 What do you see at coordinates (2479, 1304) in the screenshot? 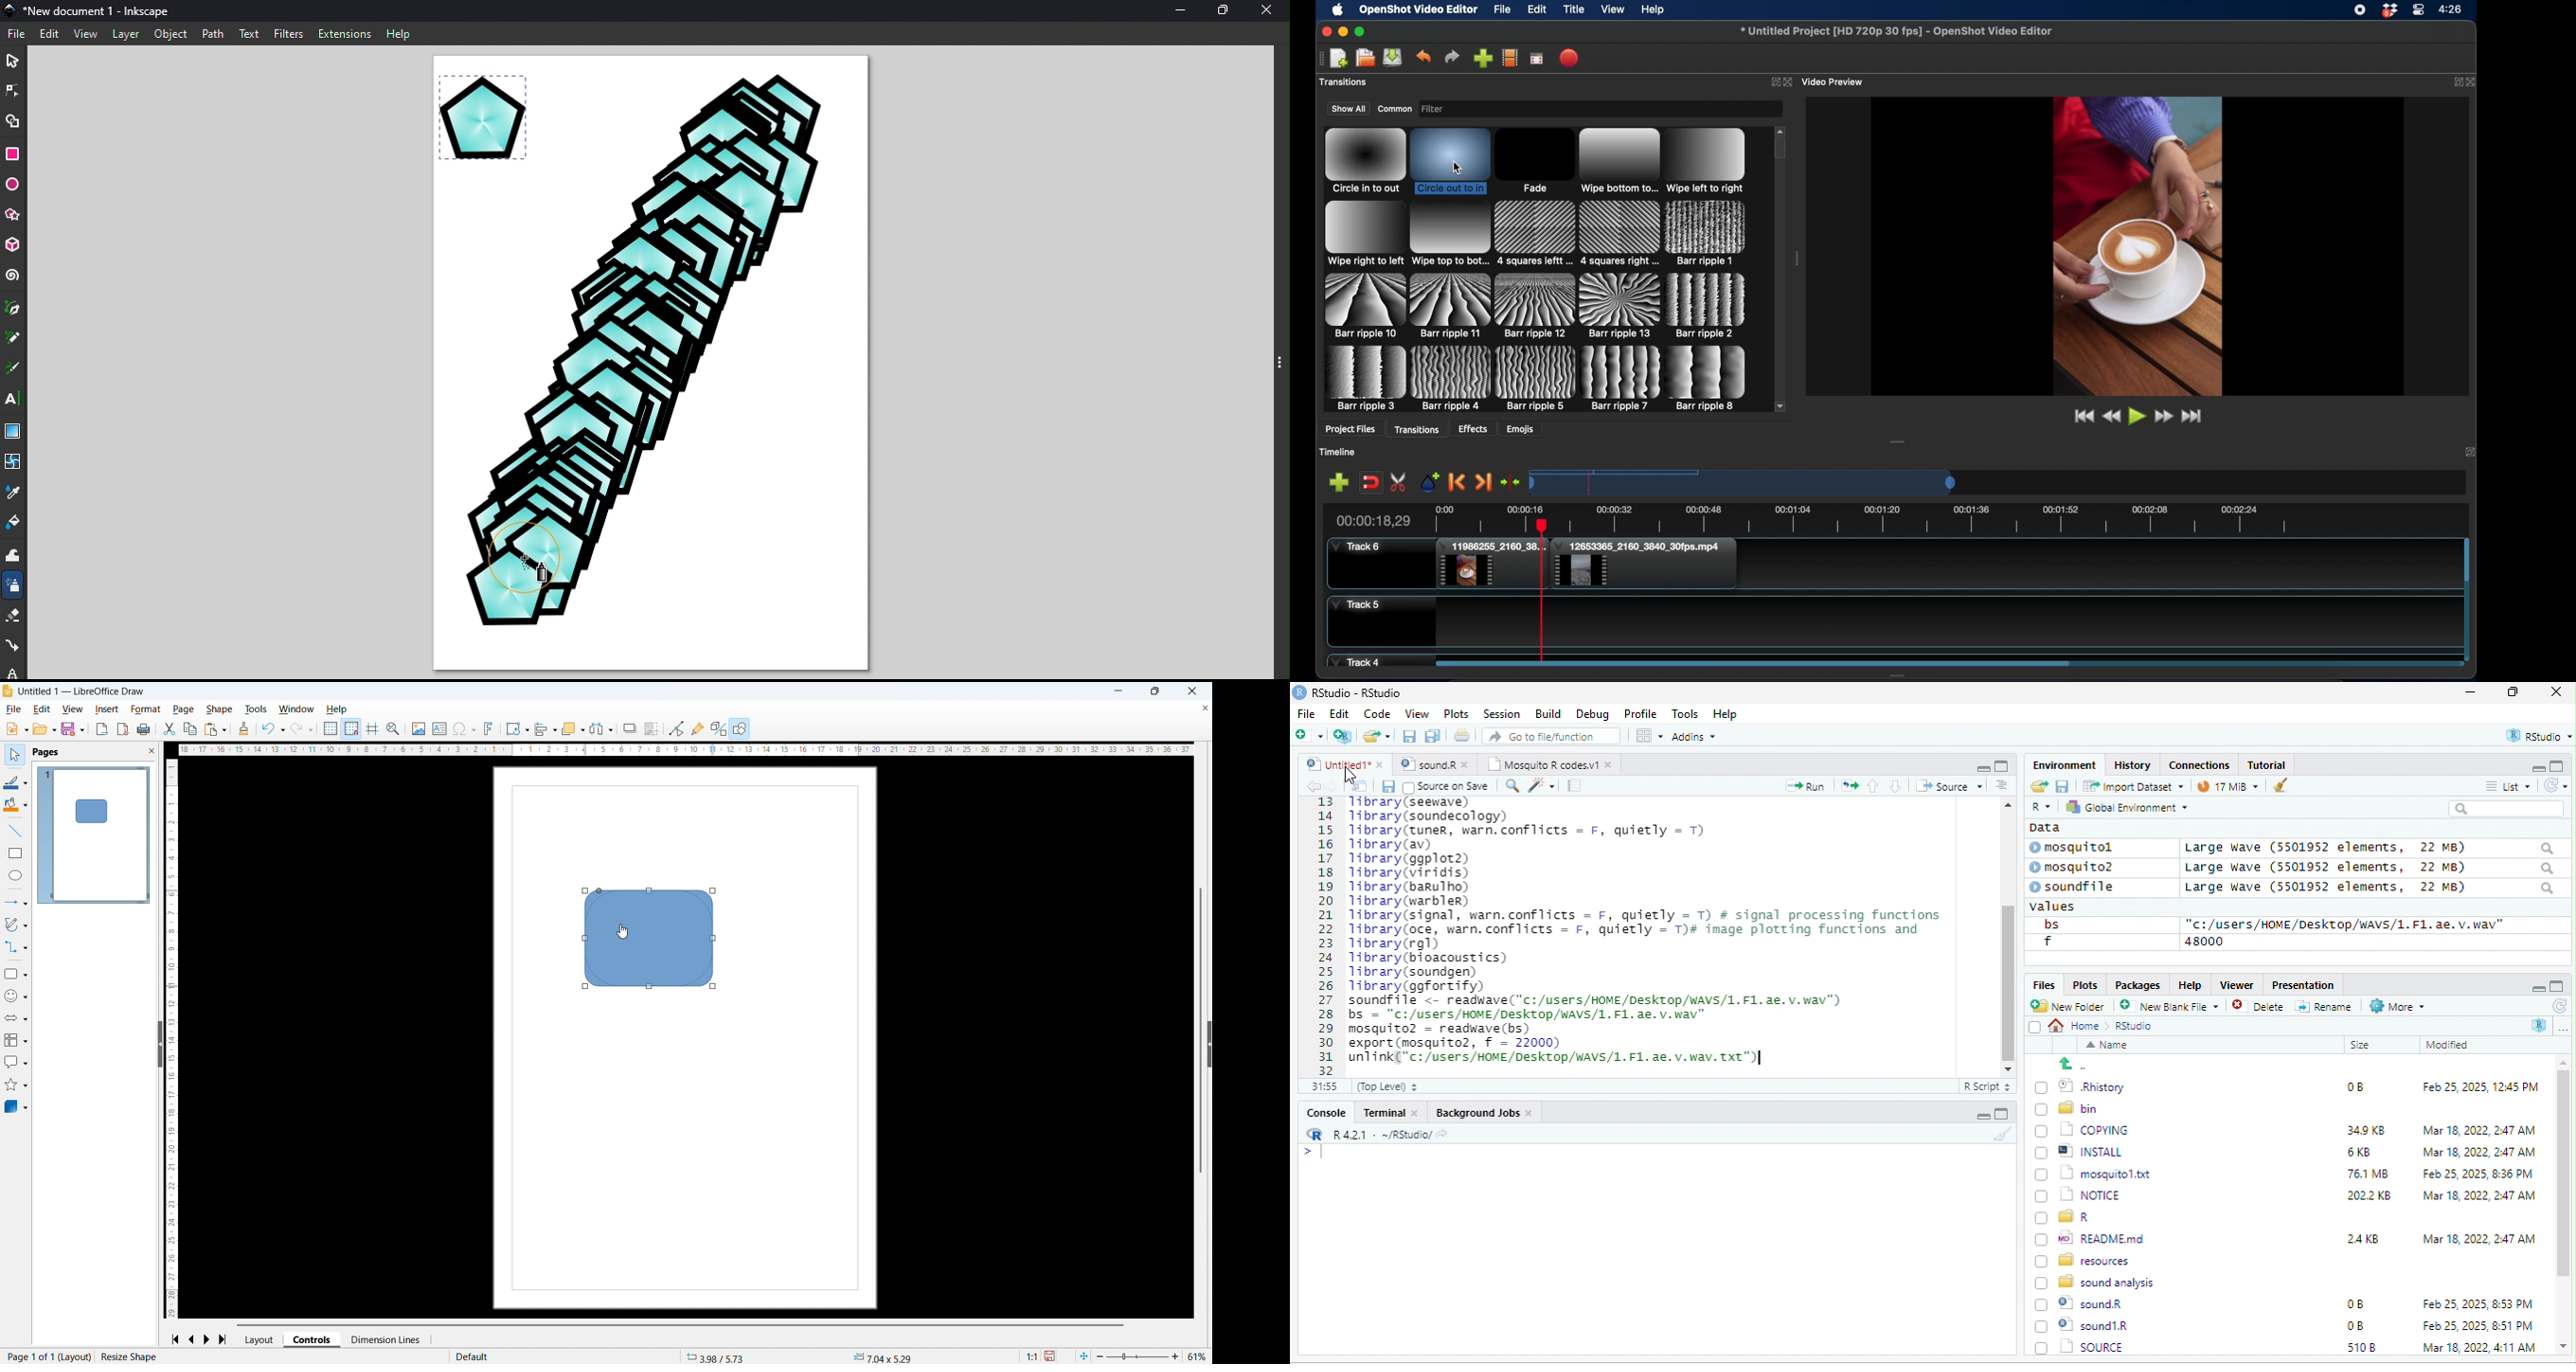
I see `Feb 25, 2025, 8:51 PM` at bounding box center [2479, 1304].